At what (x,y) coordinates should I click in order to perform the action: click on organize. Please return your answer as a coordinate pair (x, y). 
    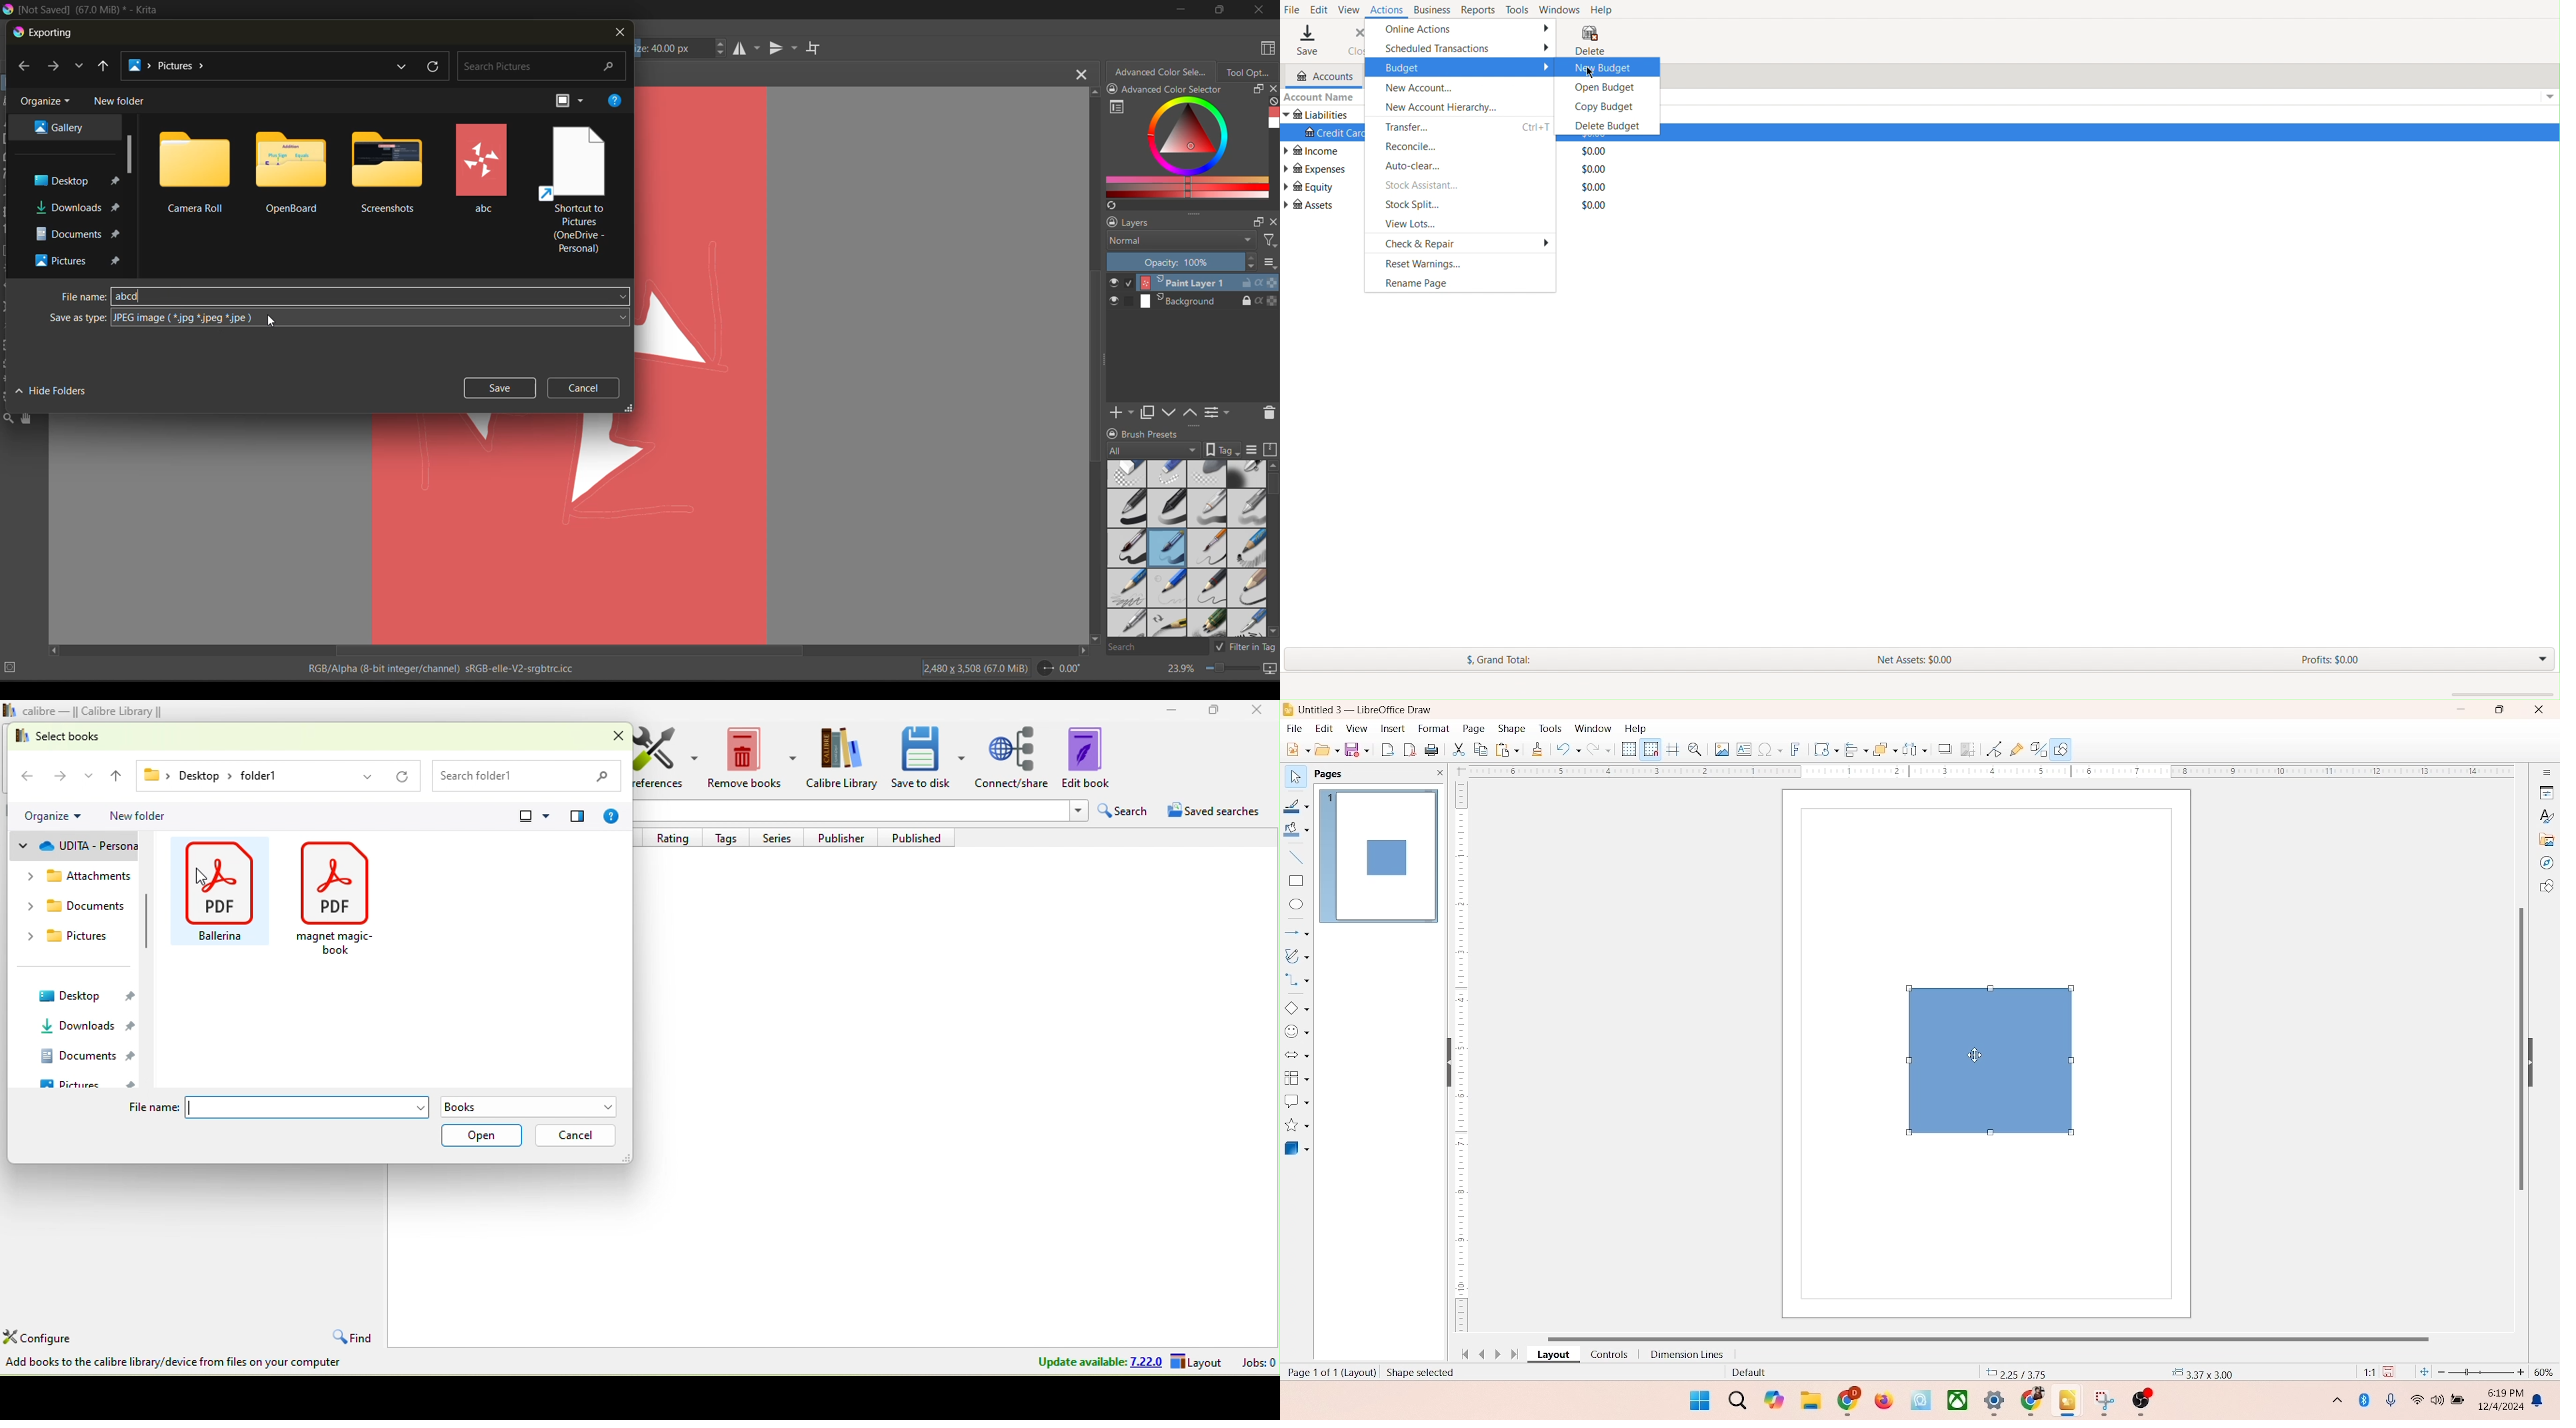
    Looking at the image, I should click on (59, 817).